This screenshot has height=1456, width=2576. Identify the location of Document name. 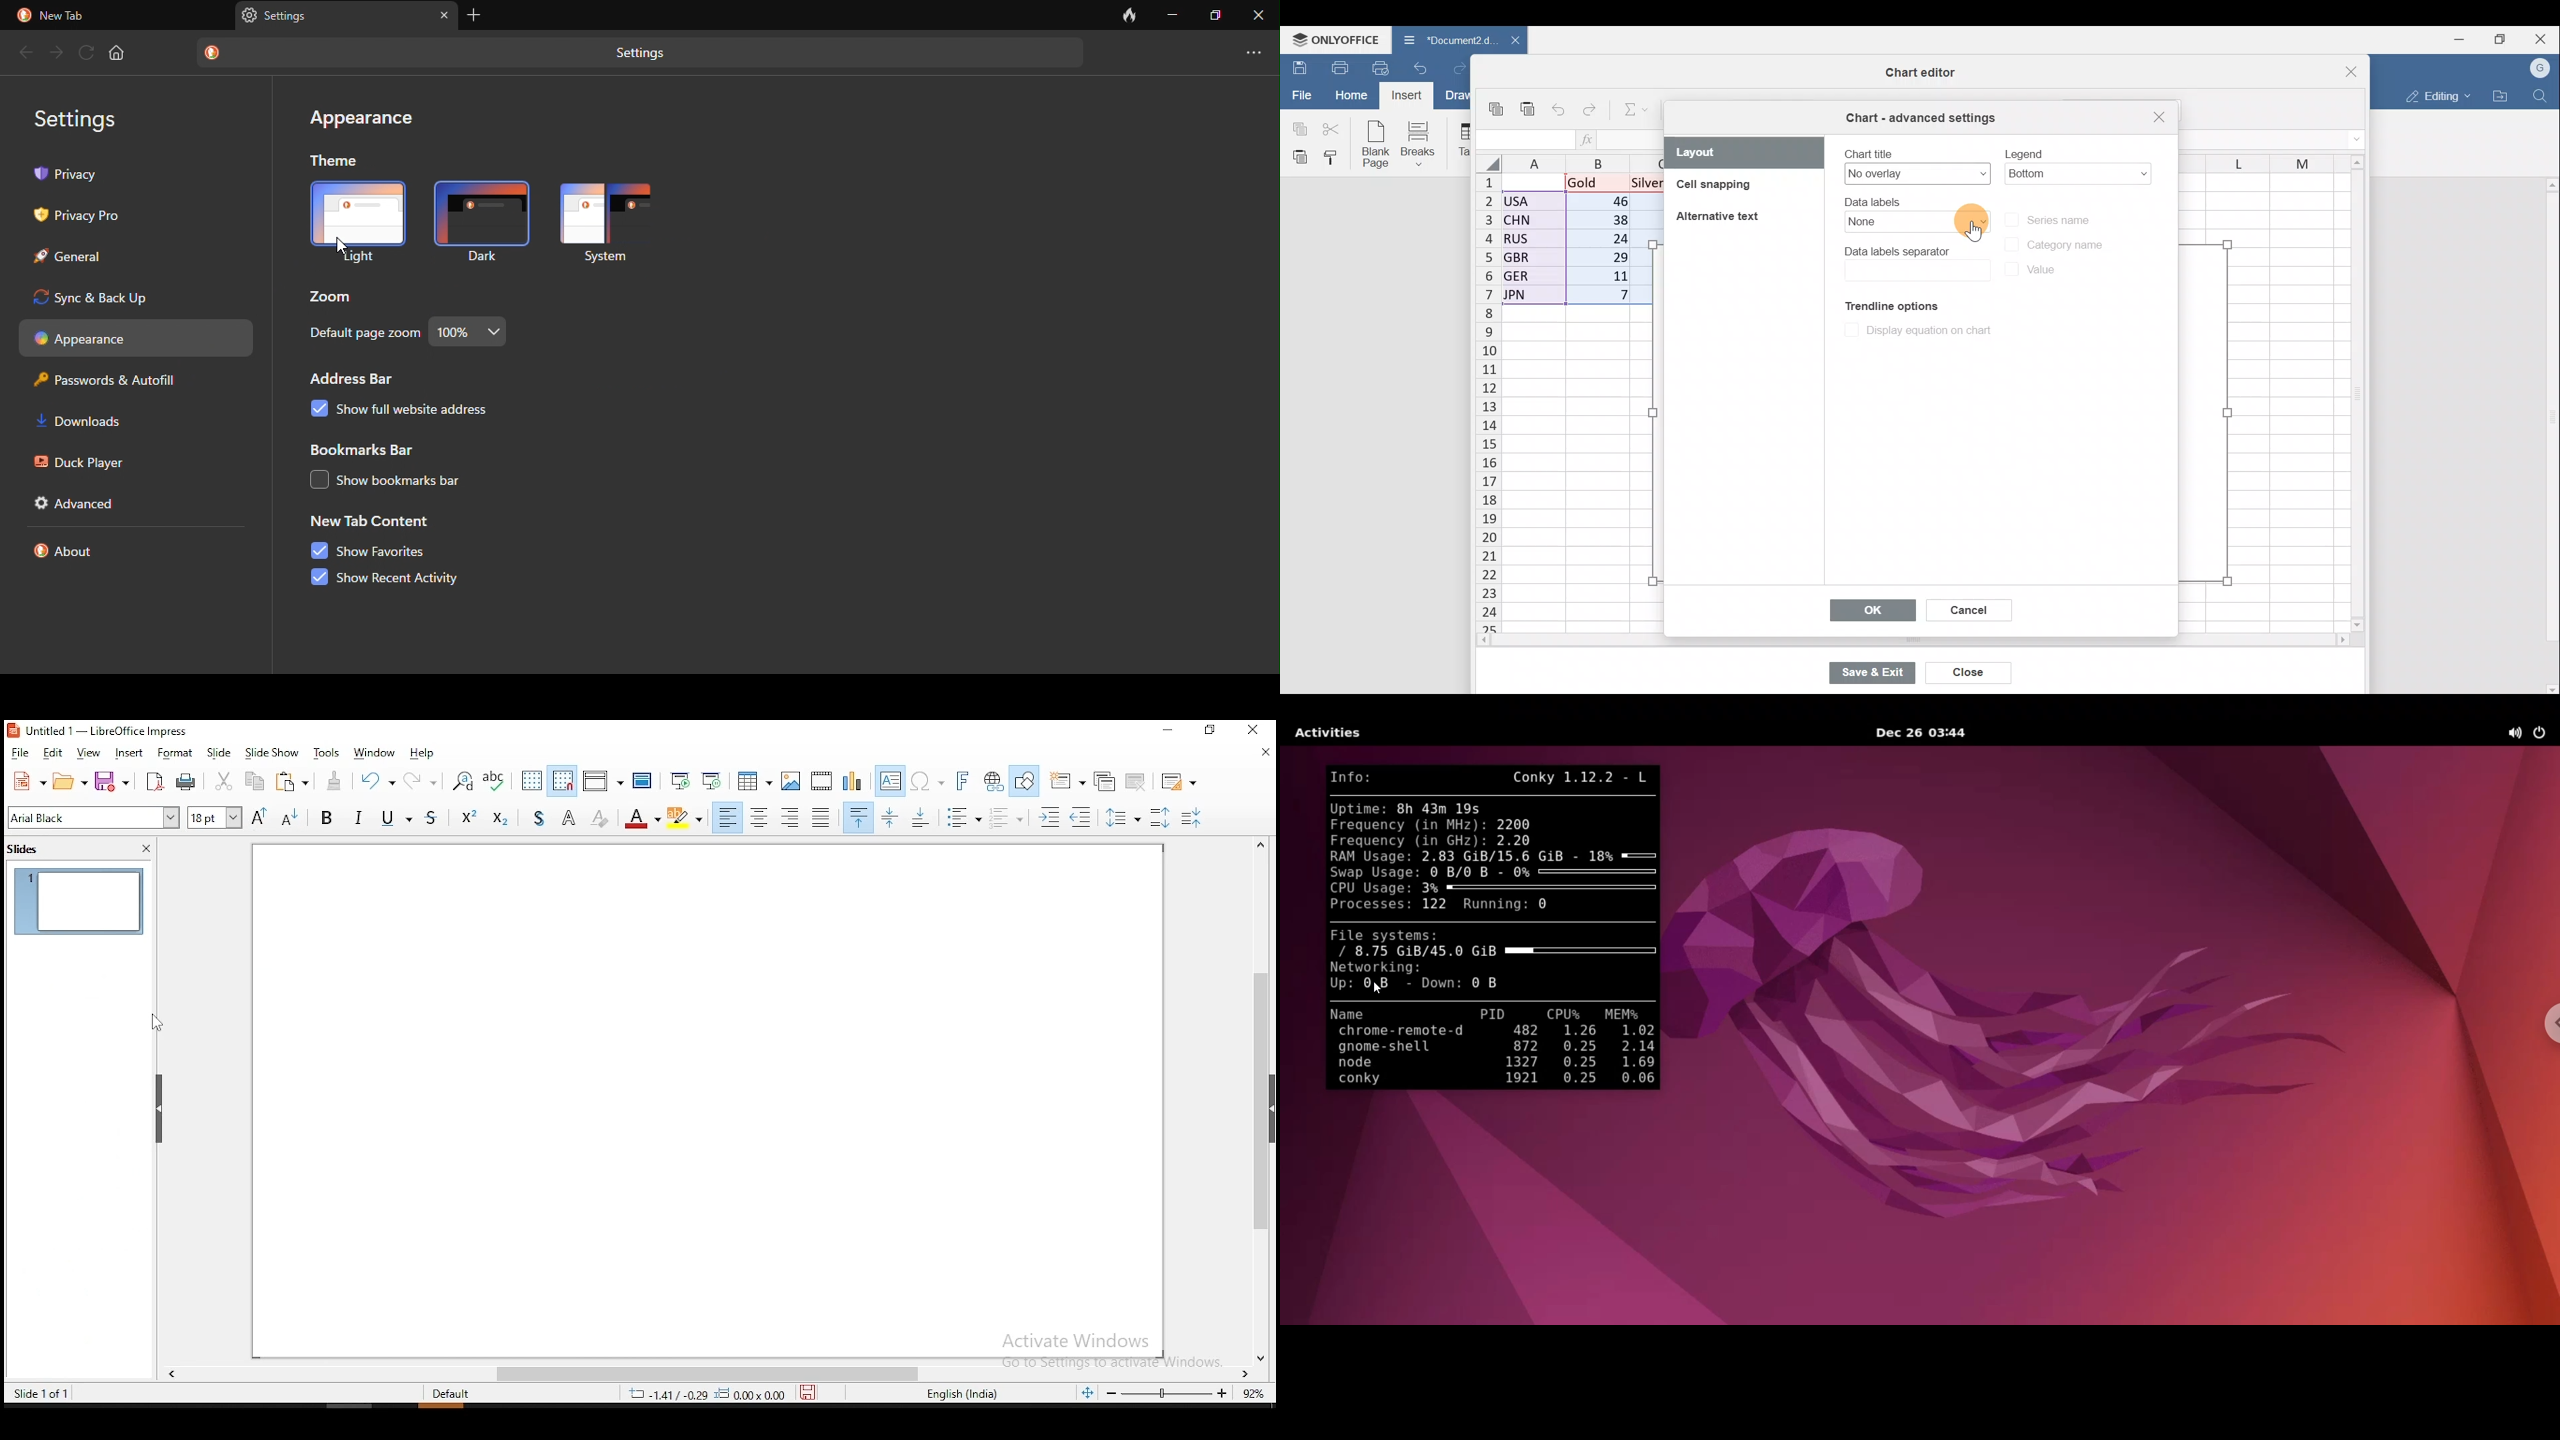
(1443, 39).